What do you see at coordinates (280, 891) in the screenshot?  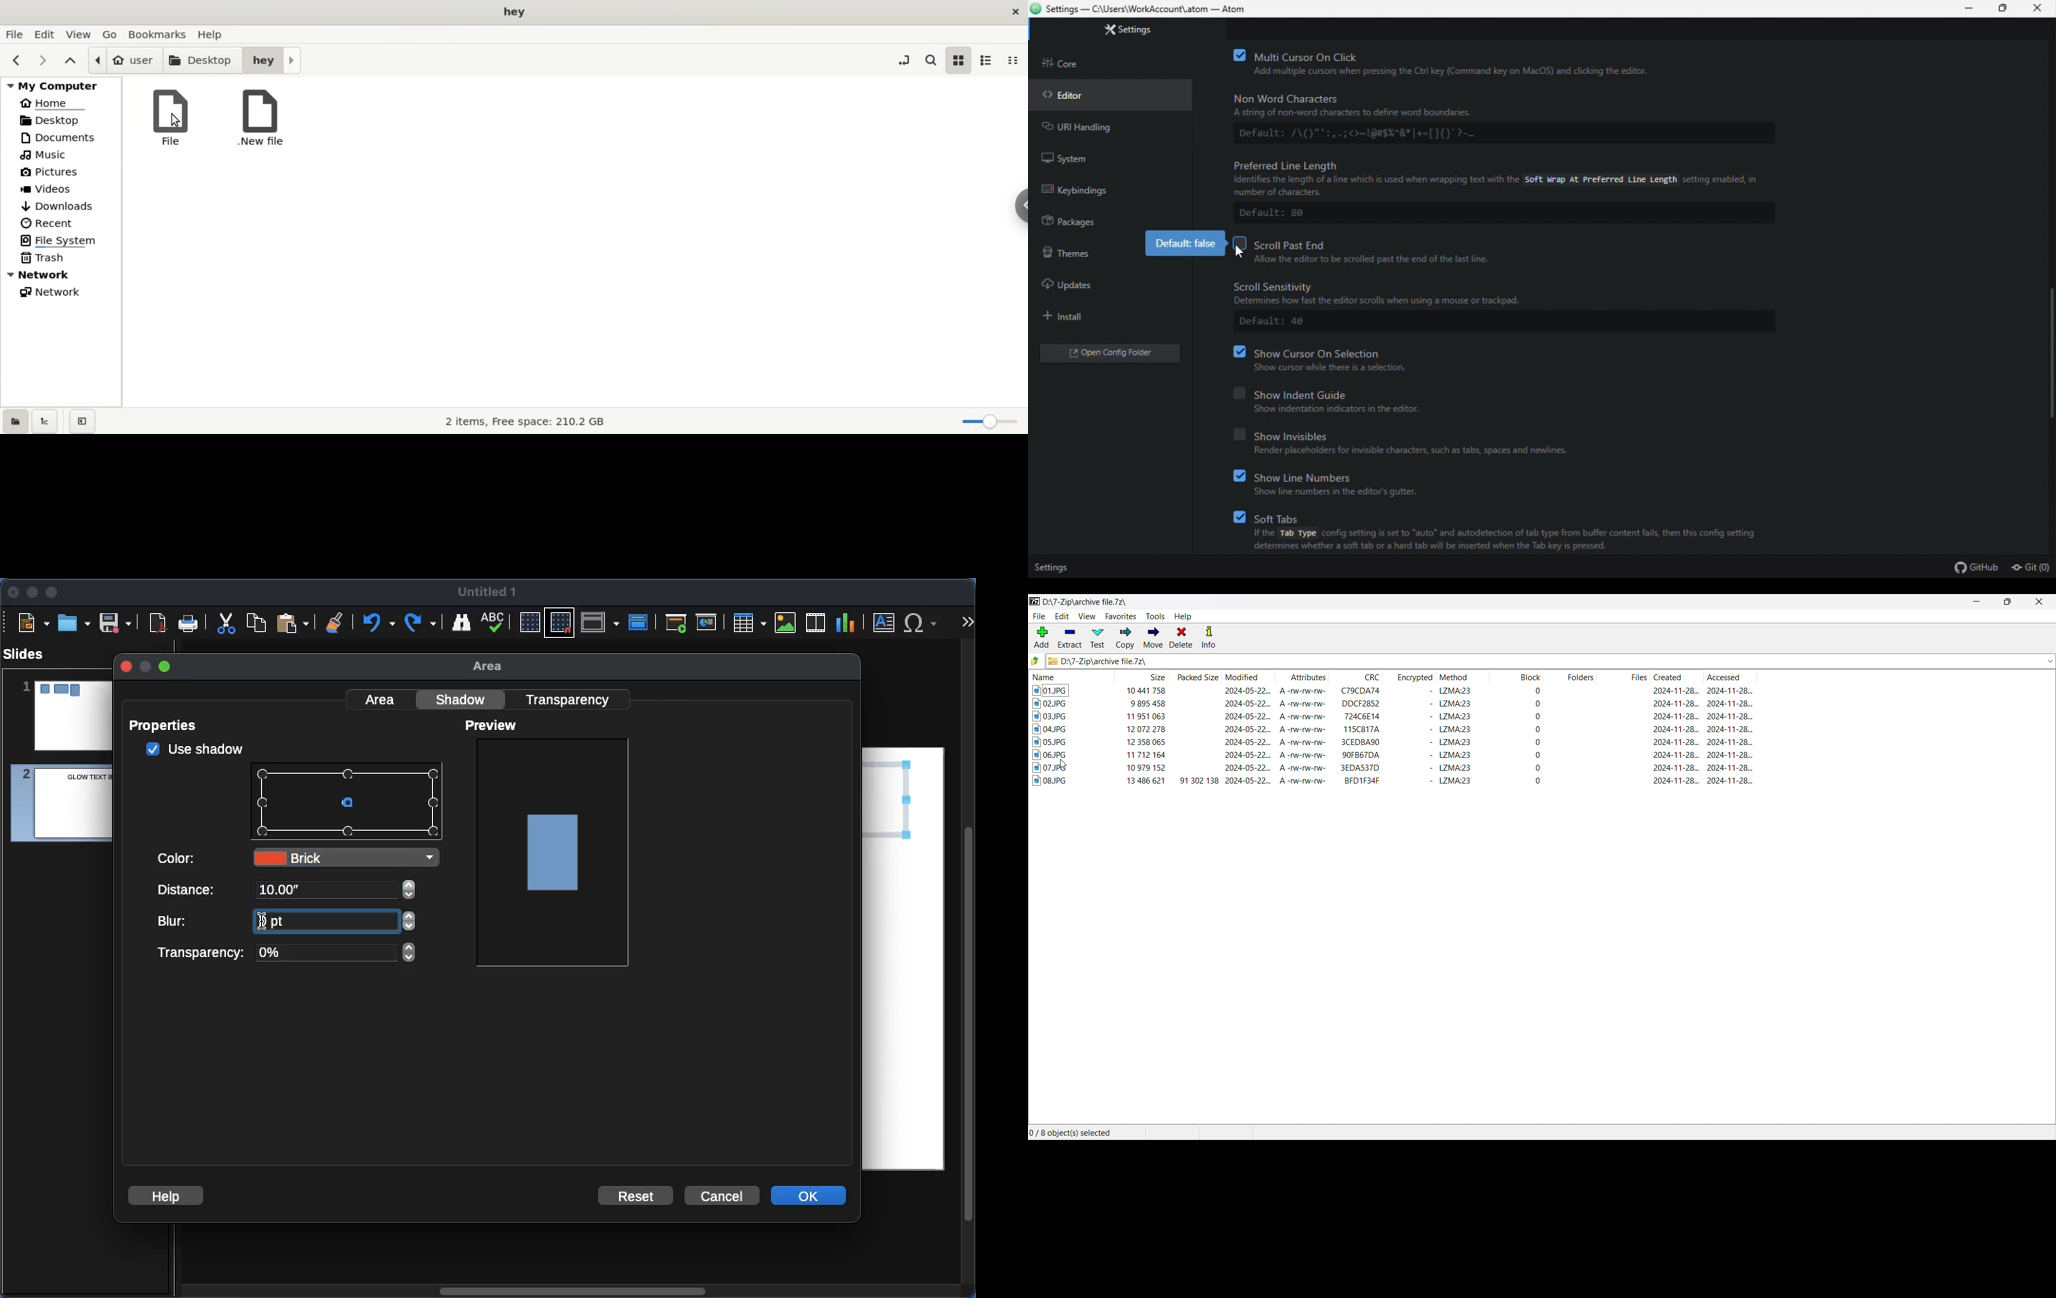 I see `10.00` at bounding box center [280, 891].